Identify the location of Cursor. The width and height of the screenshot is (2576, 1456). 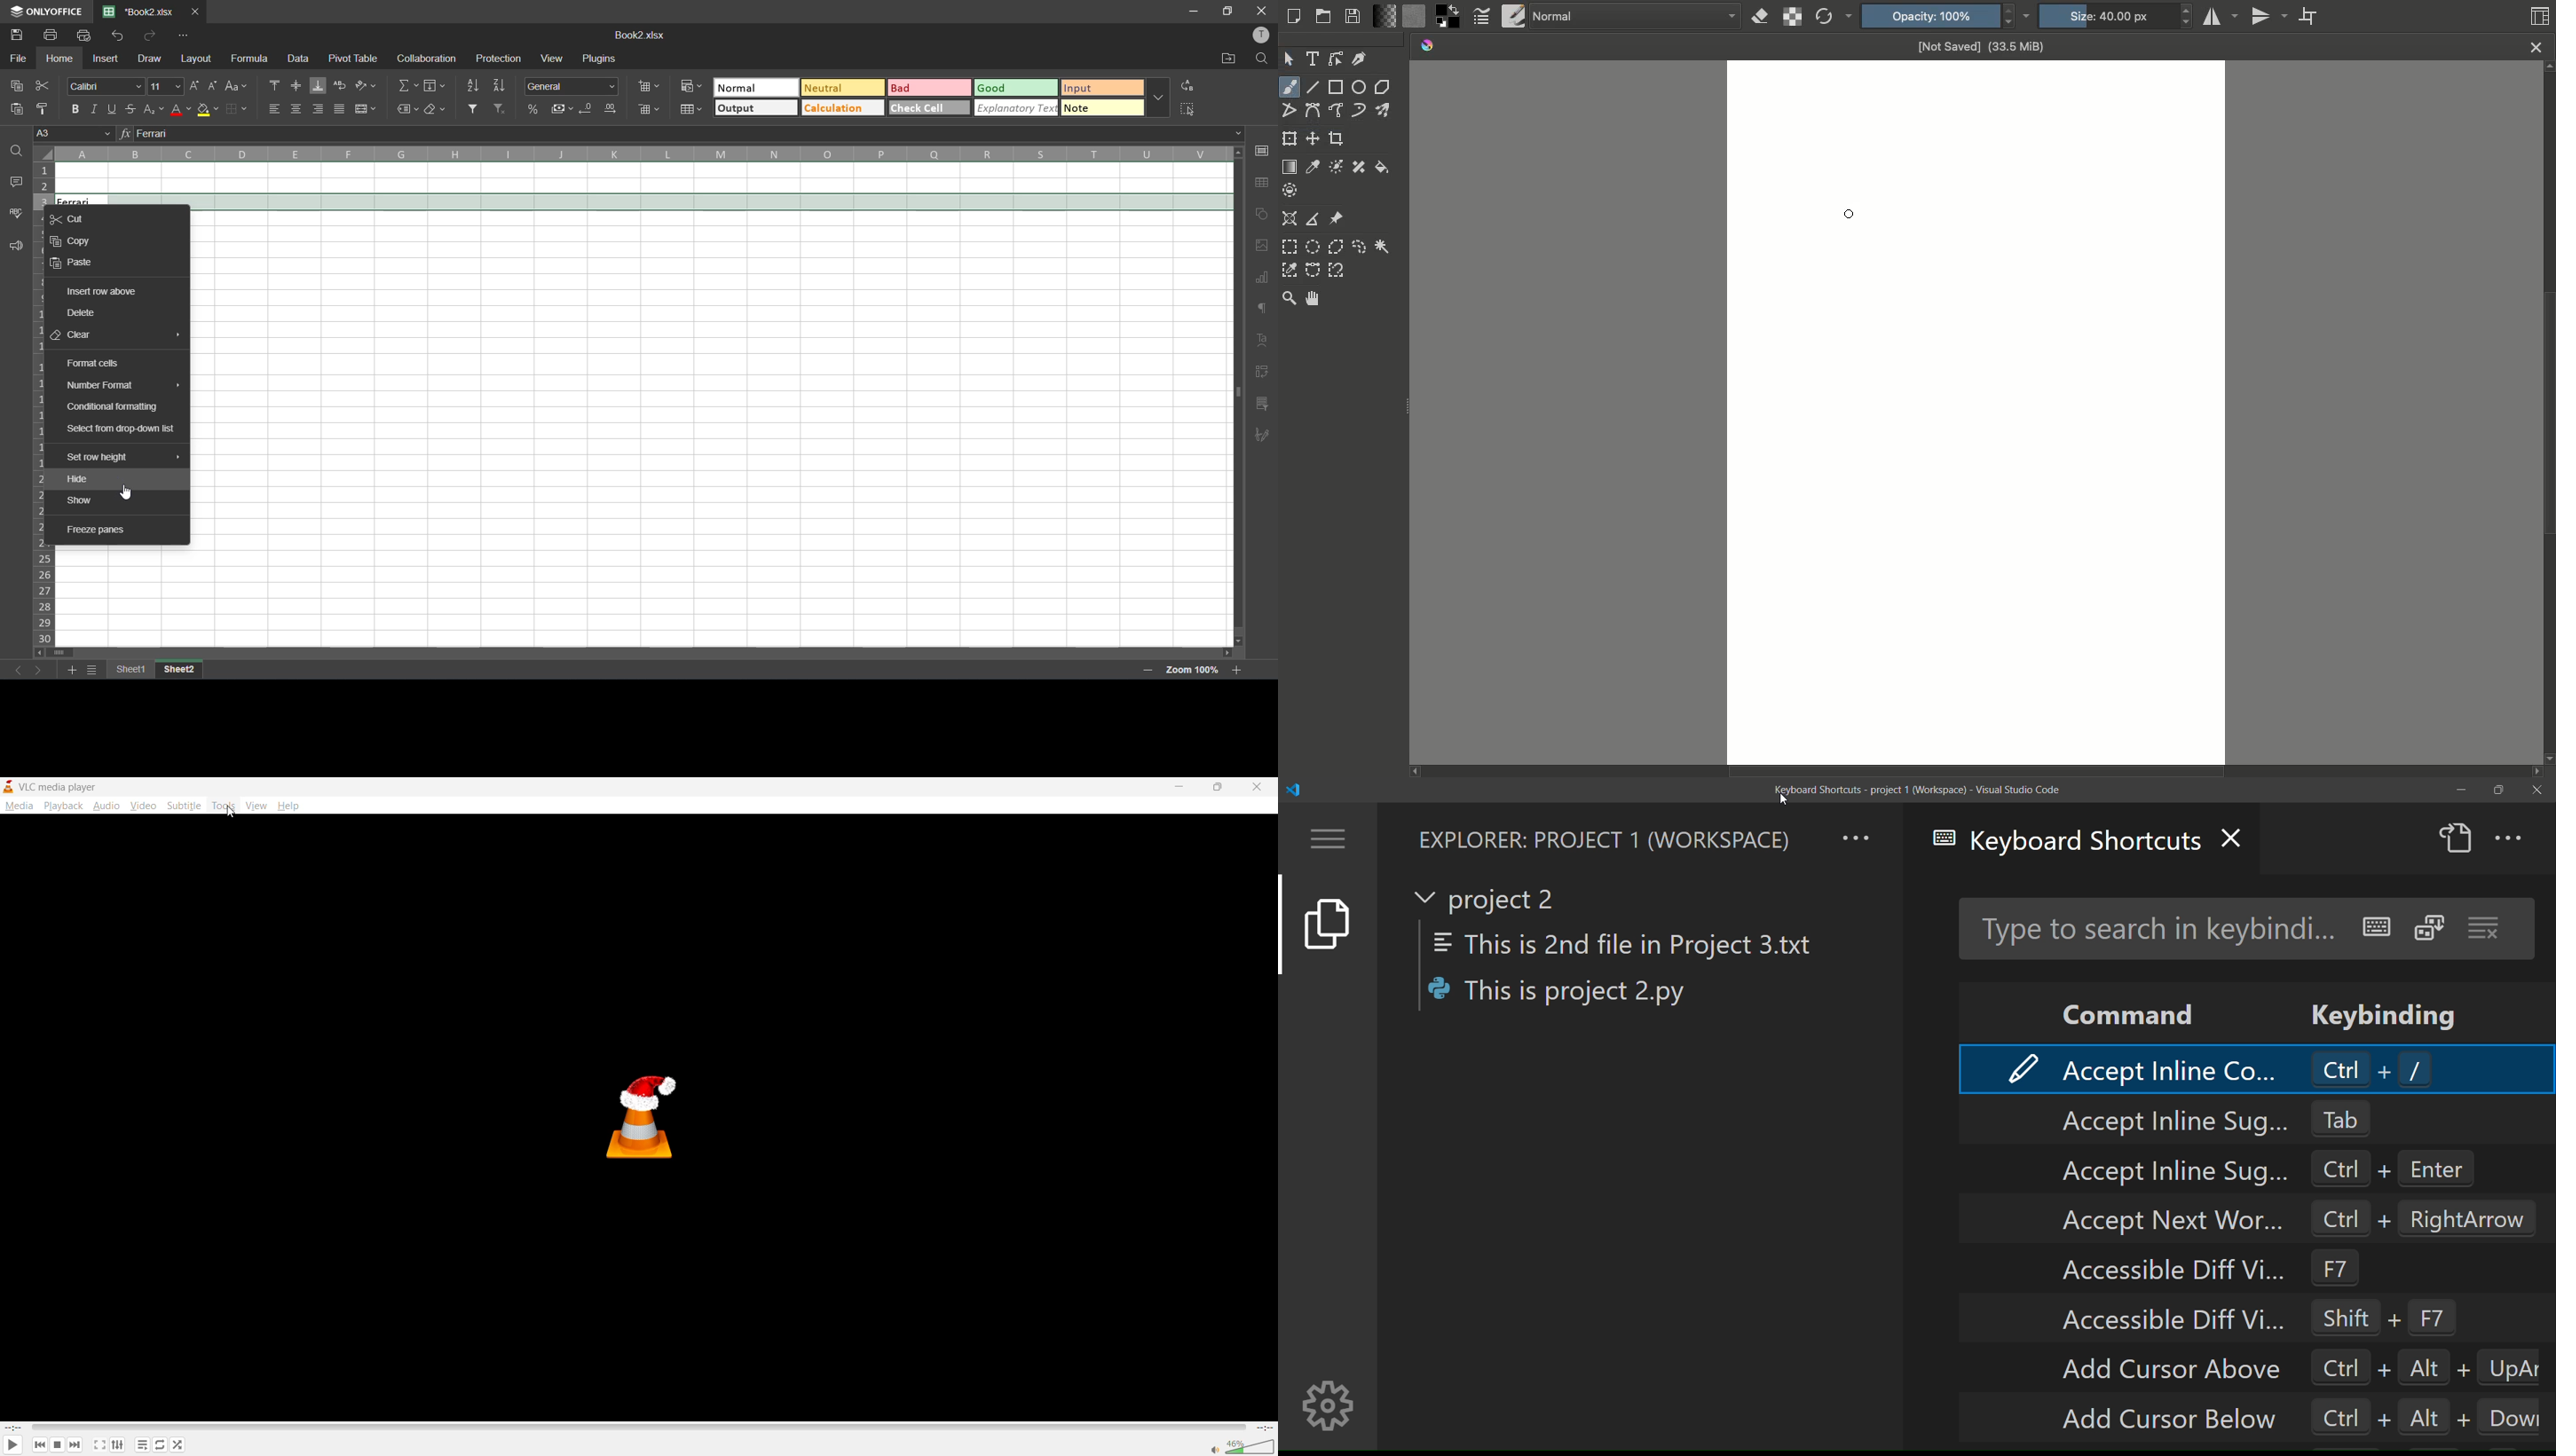
(1847, 216).